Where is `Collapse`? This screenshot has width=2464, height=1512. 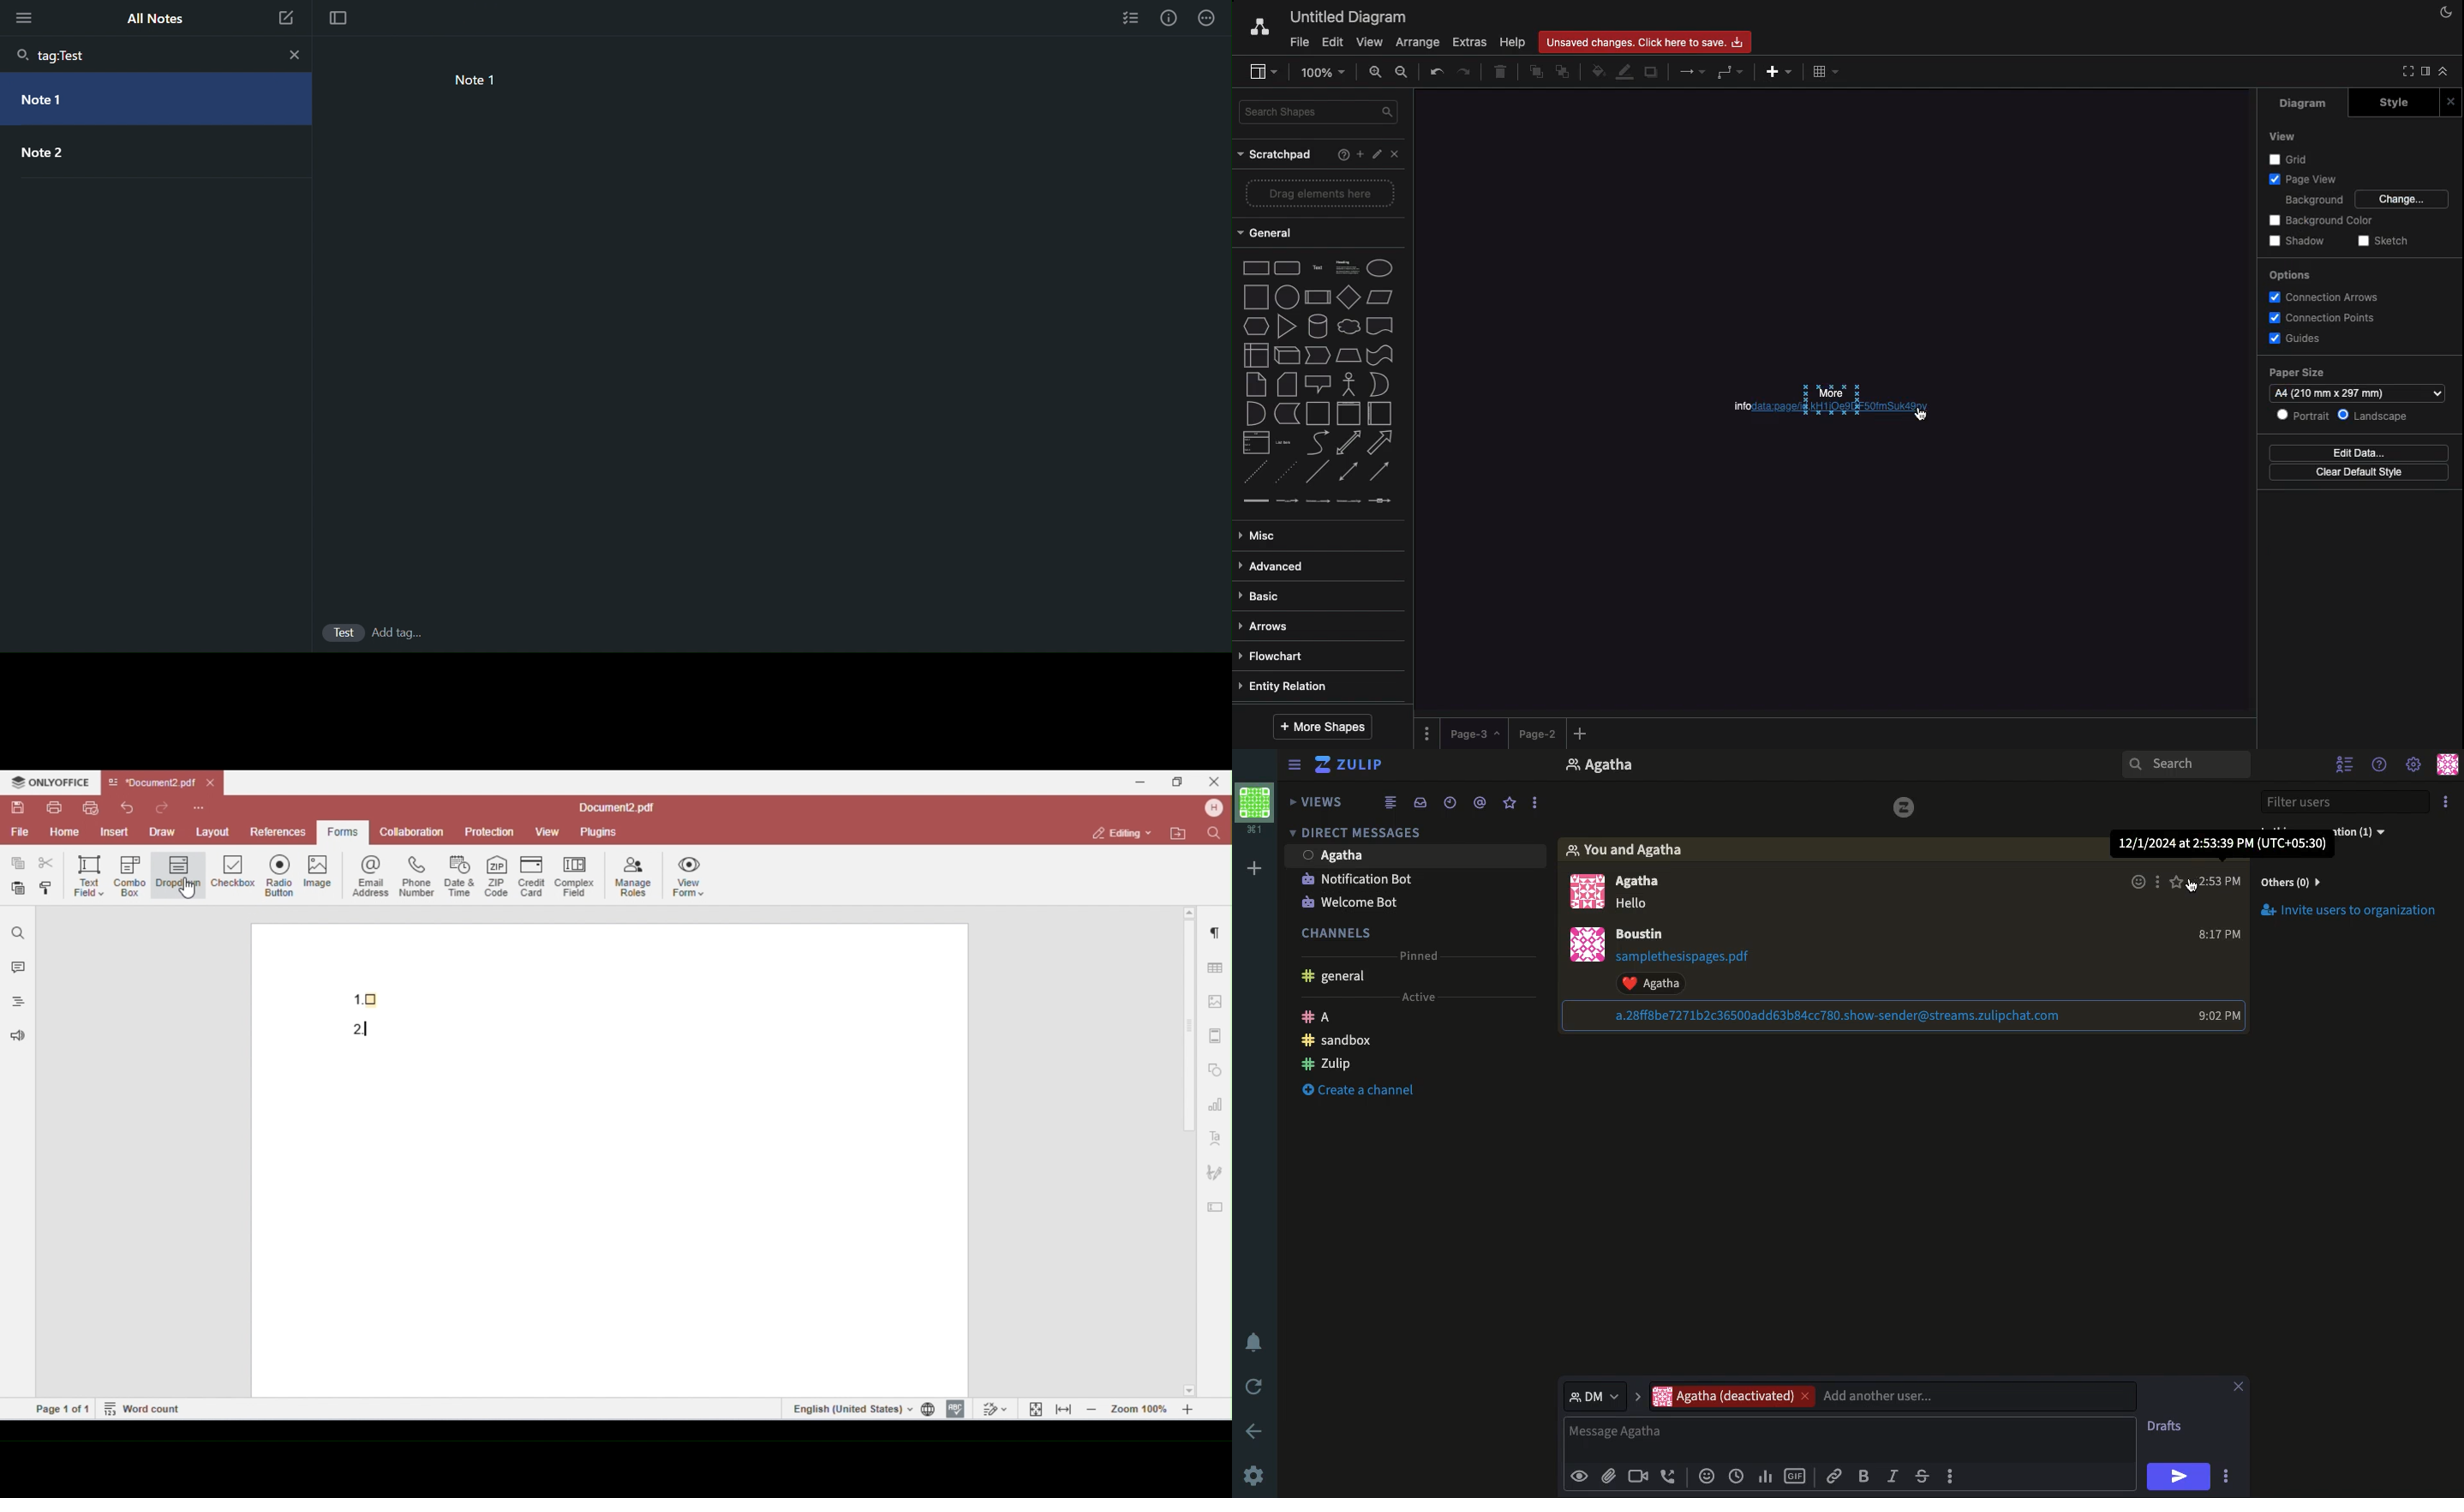
Collapse is located at coordinates (2443, 71).